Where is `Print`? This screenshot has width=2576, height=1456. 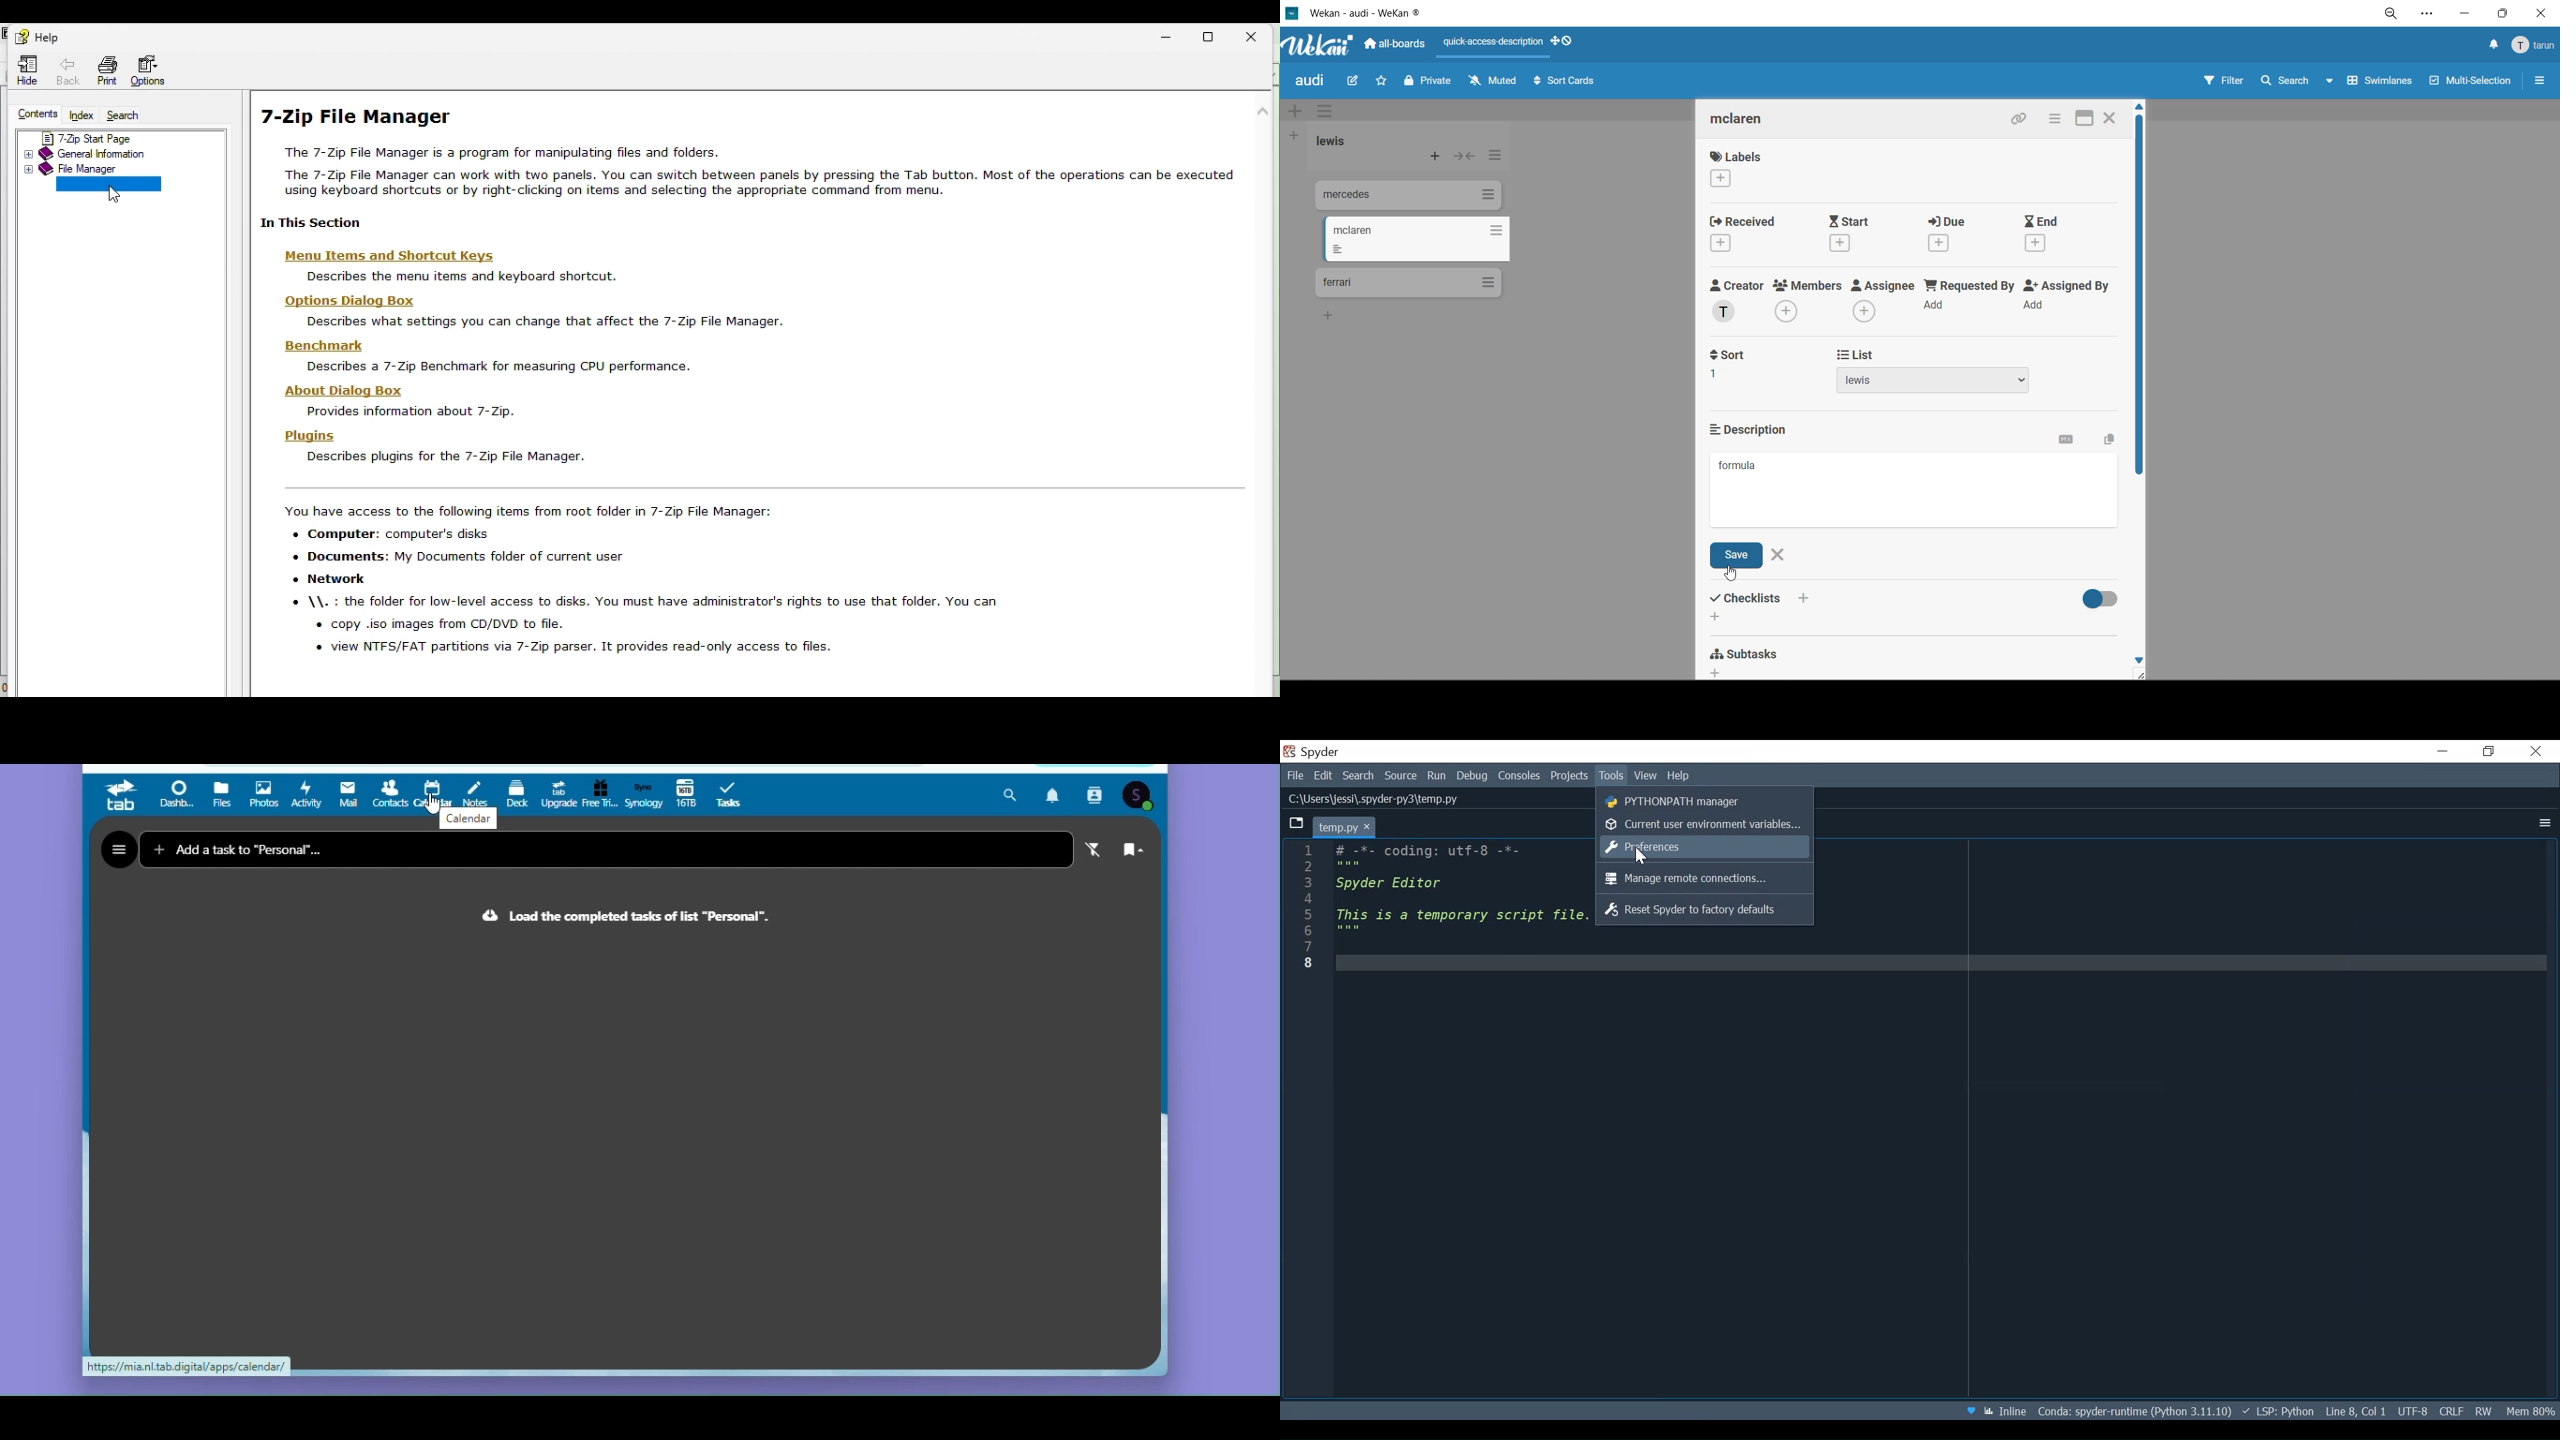 Print is located at coordinates (107, 67).